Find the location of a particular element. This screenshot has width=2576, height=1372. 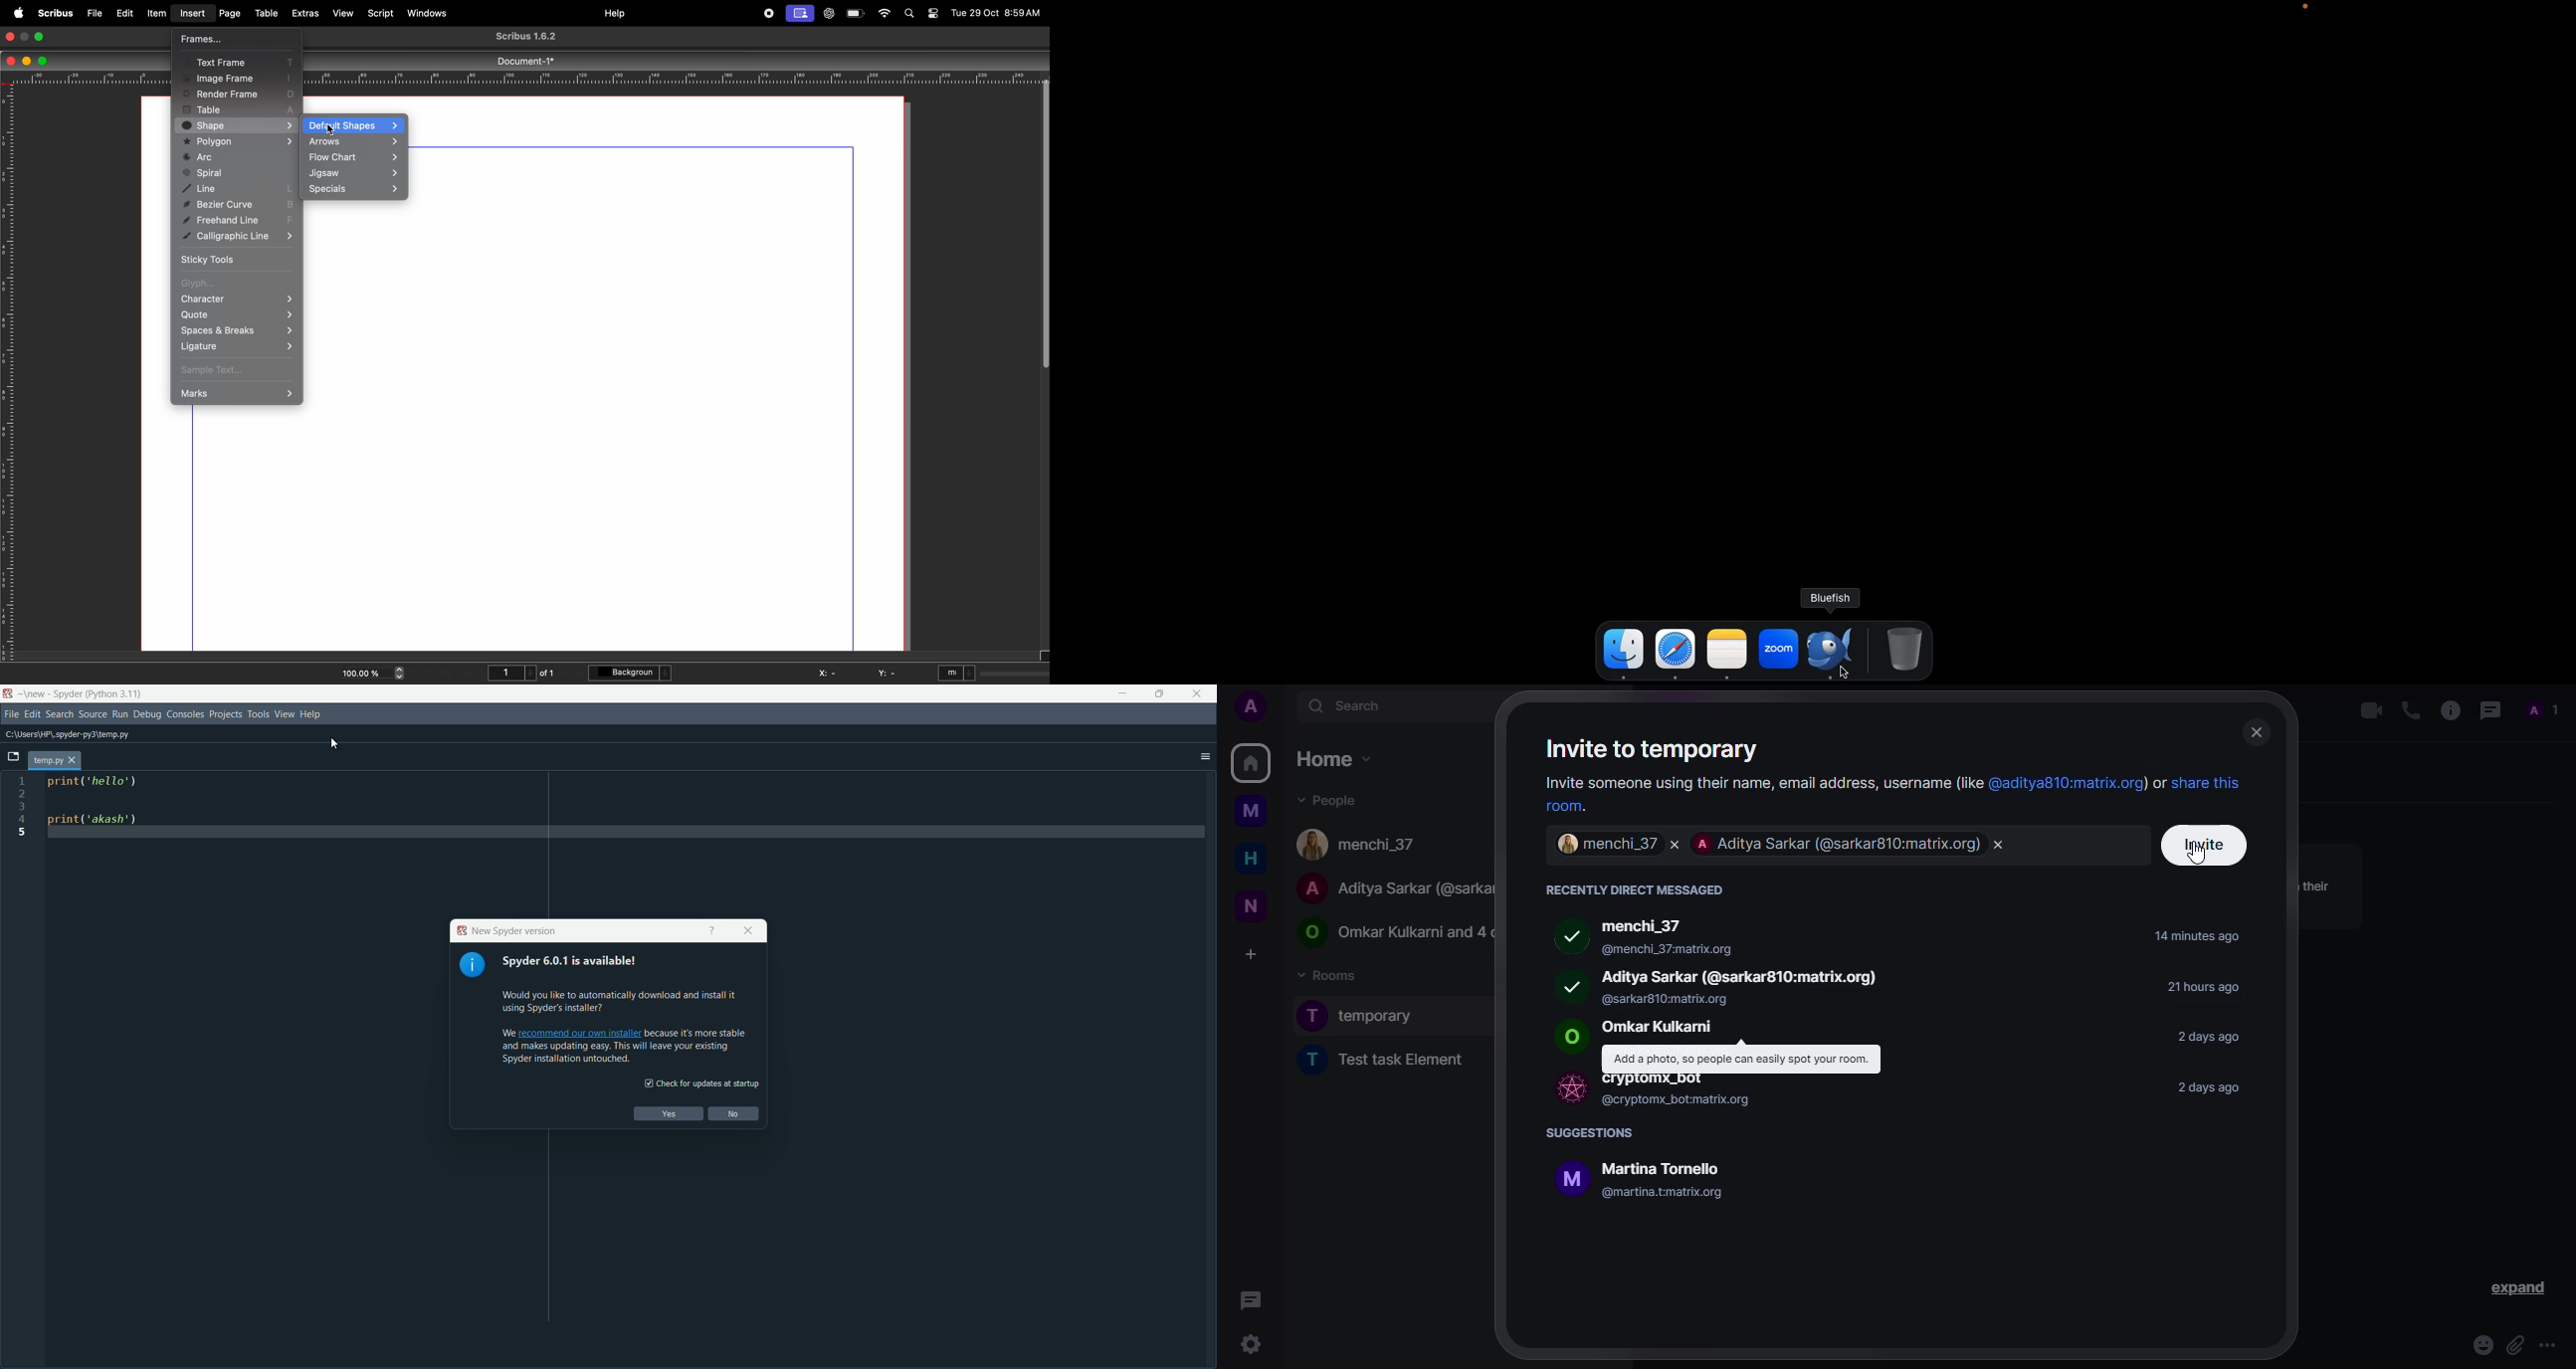

polygon is located at coordinates (239, 142).